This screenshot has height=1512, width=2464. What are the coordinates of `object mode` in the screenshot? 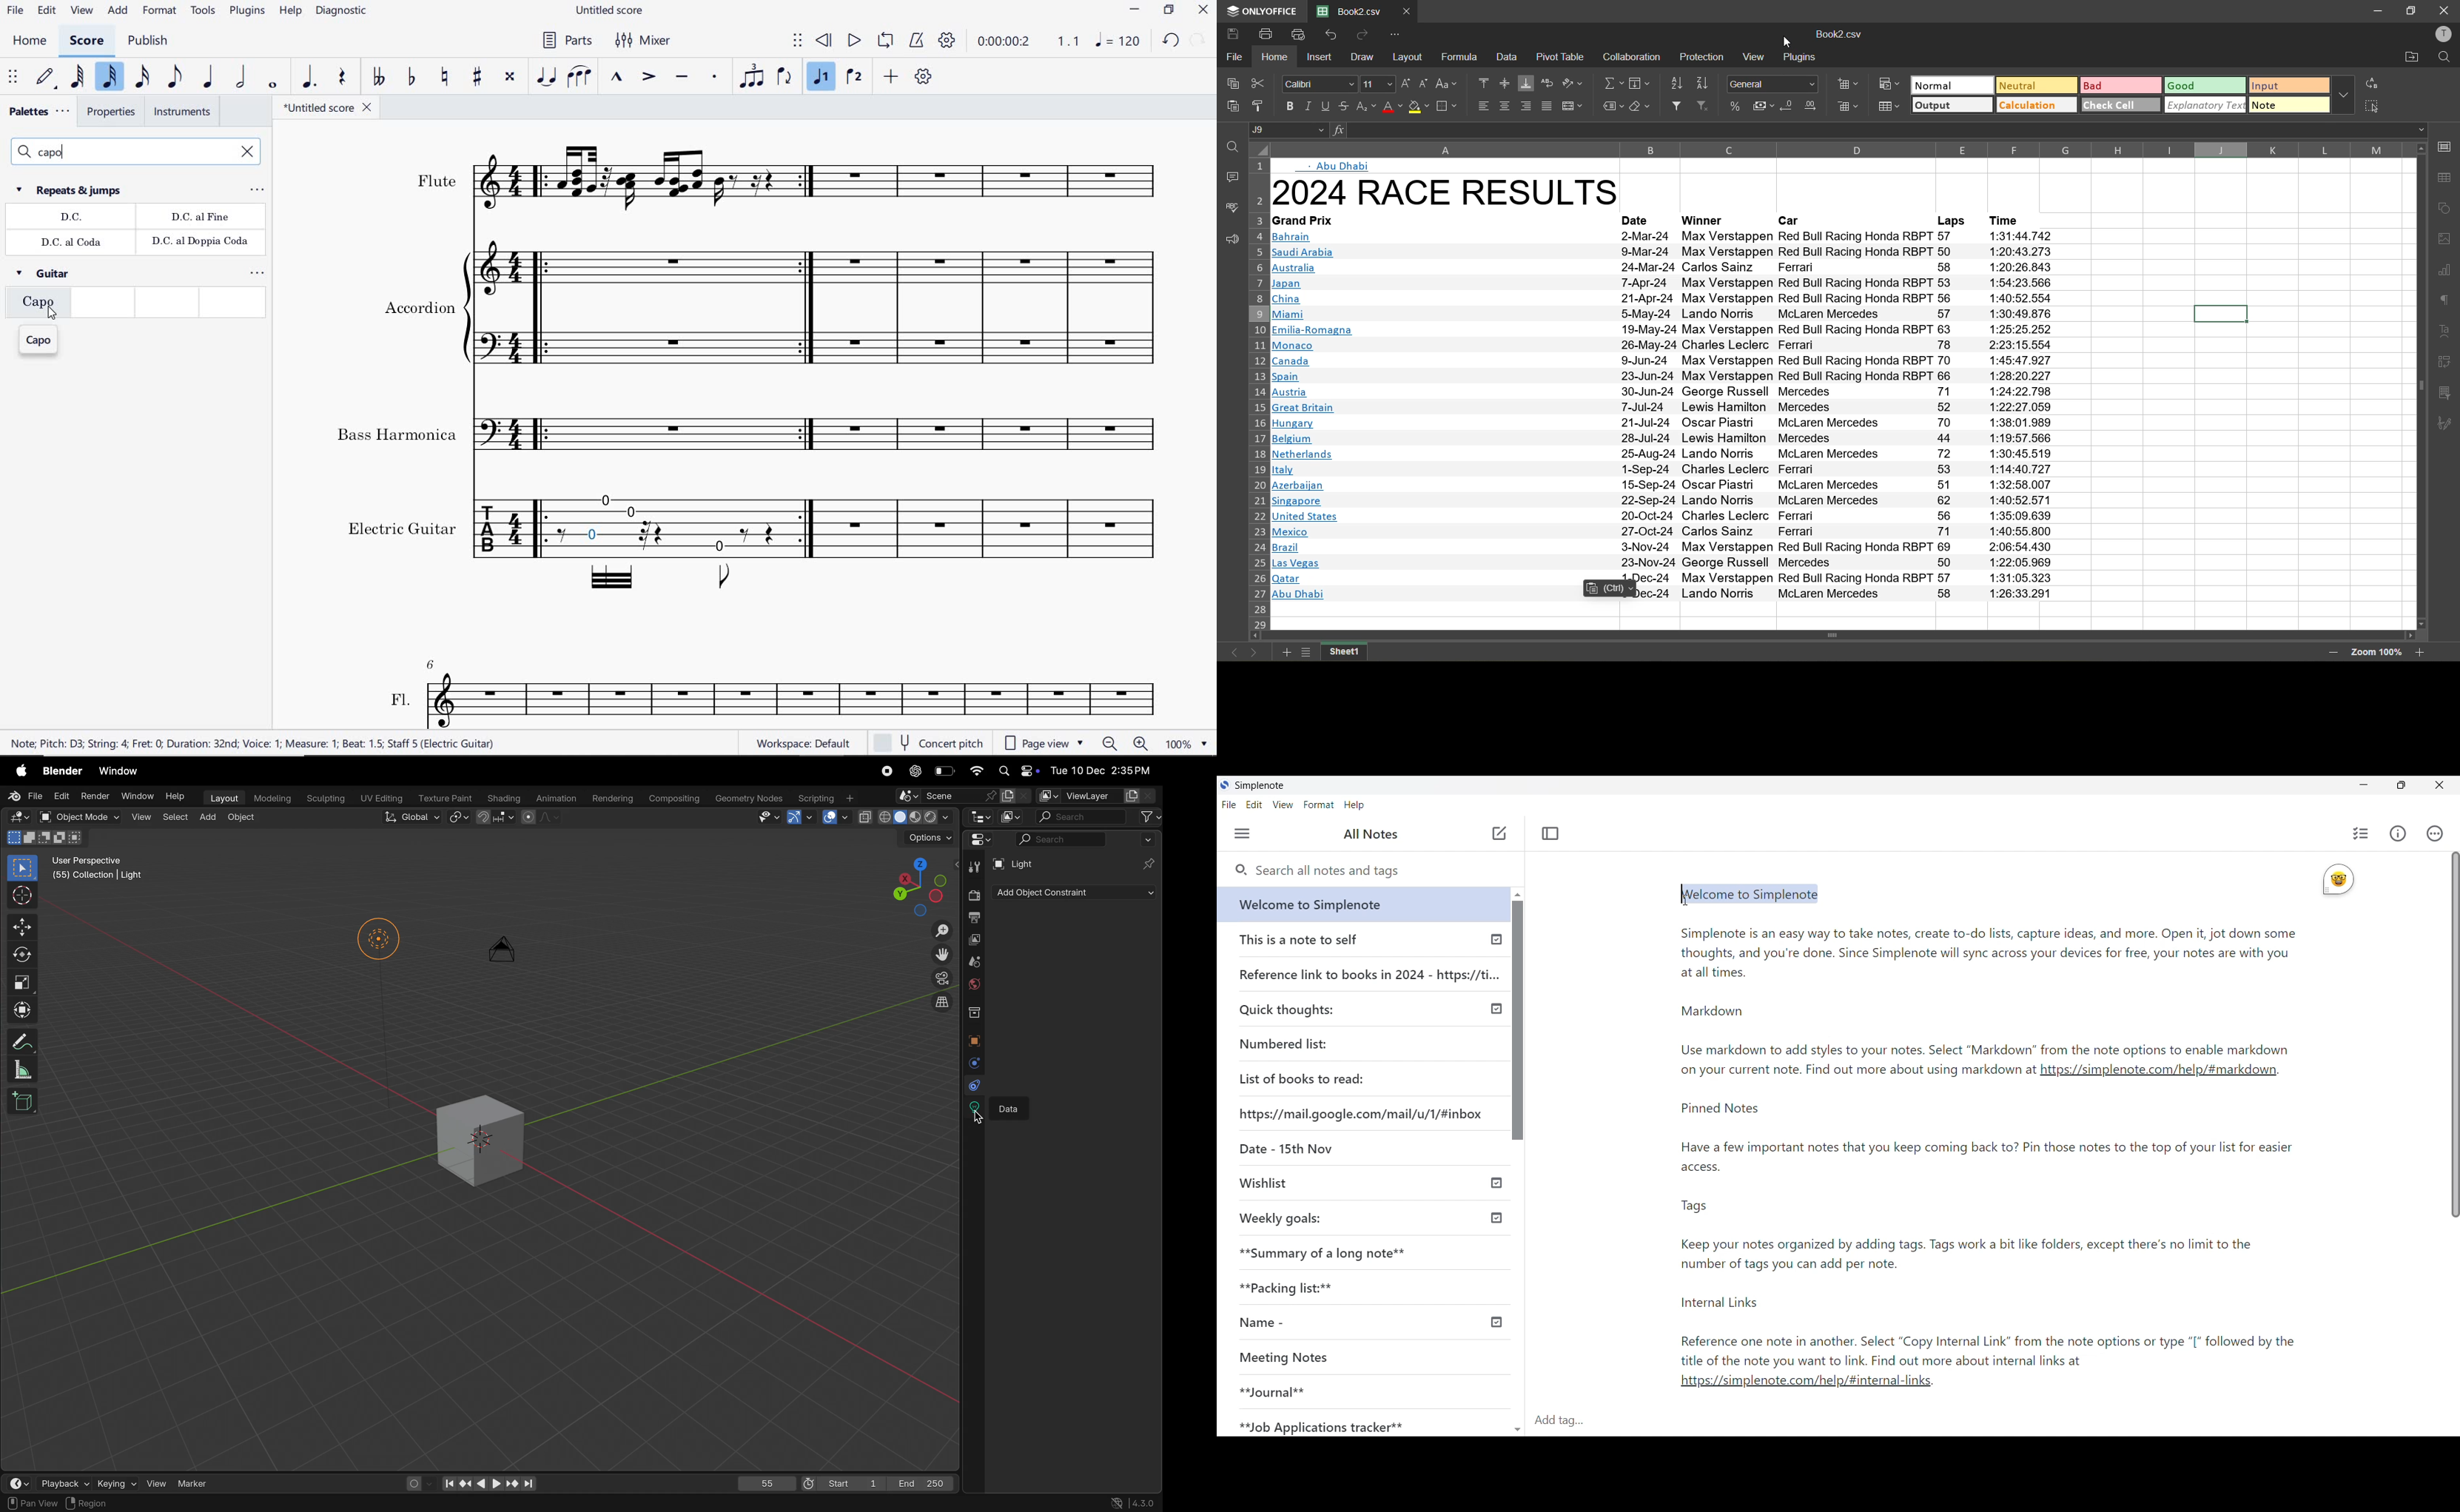 It's located at (79, 816).